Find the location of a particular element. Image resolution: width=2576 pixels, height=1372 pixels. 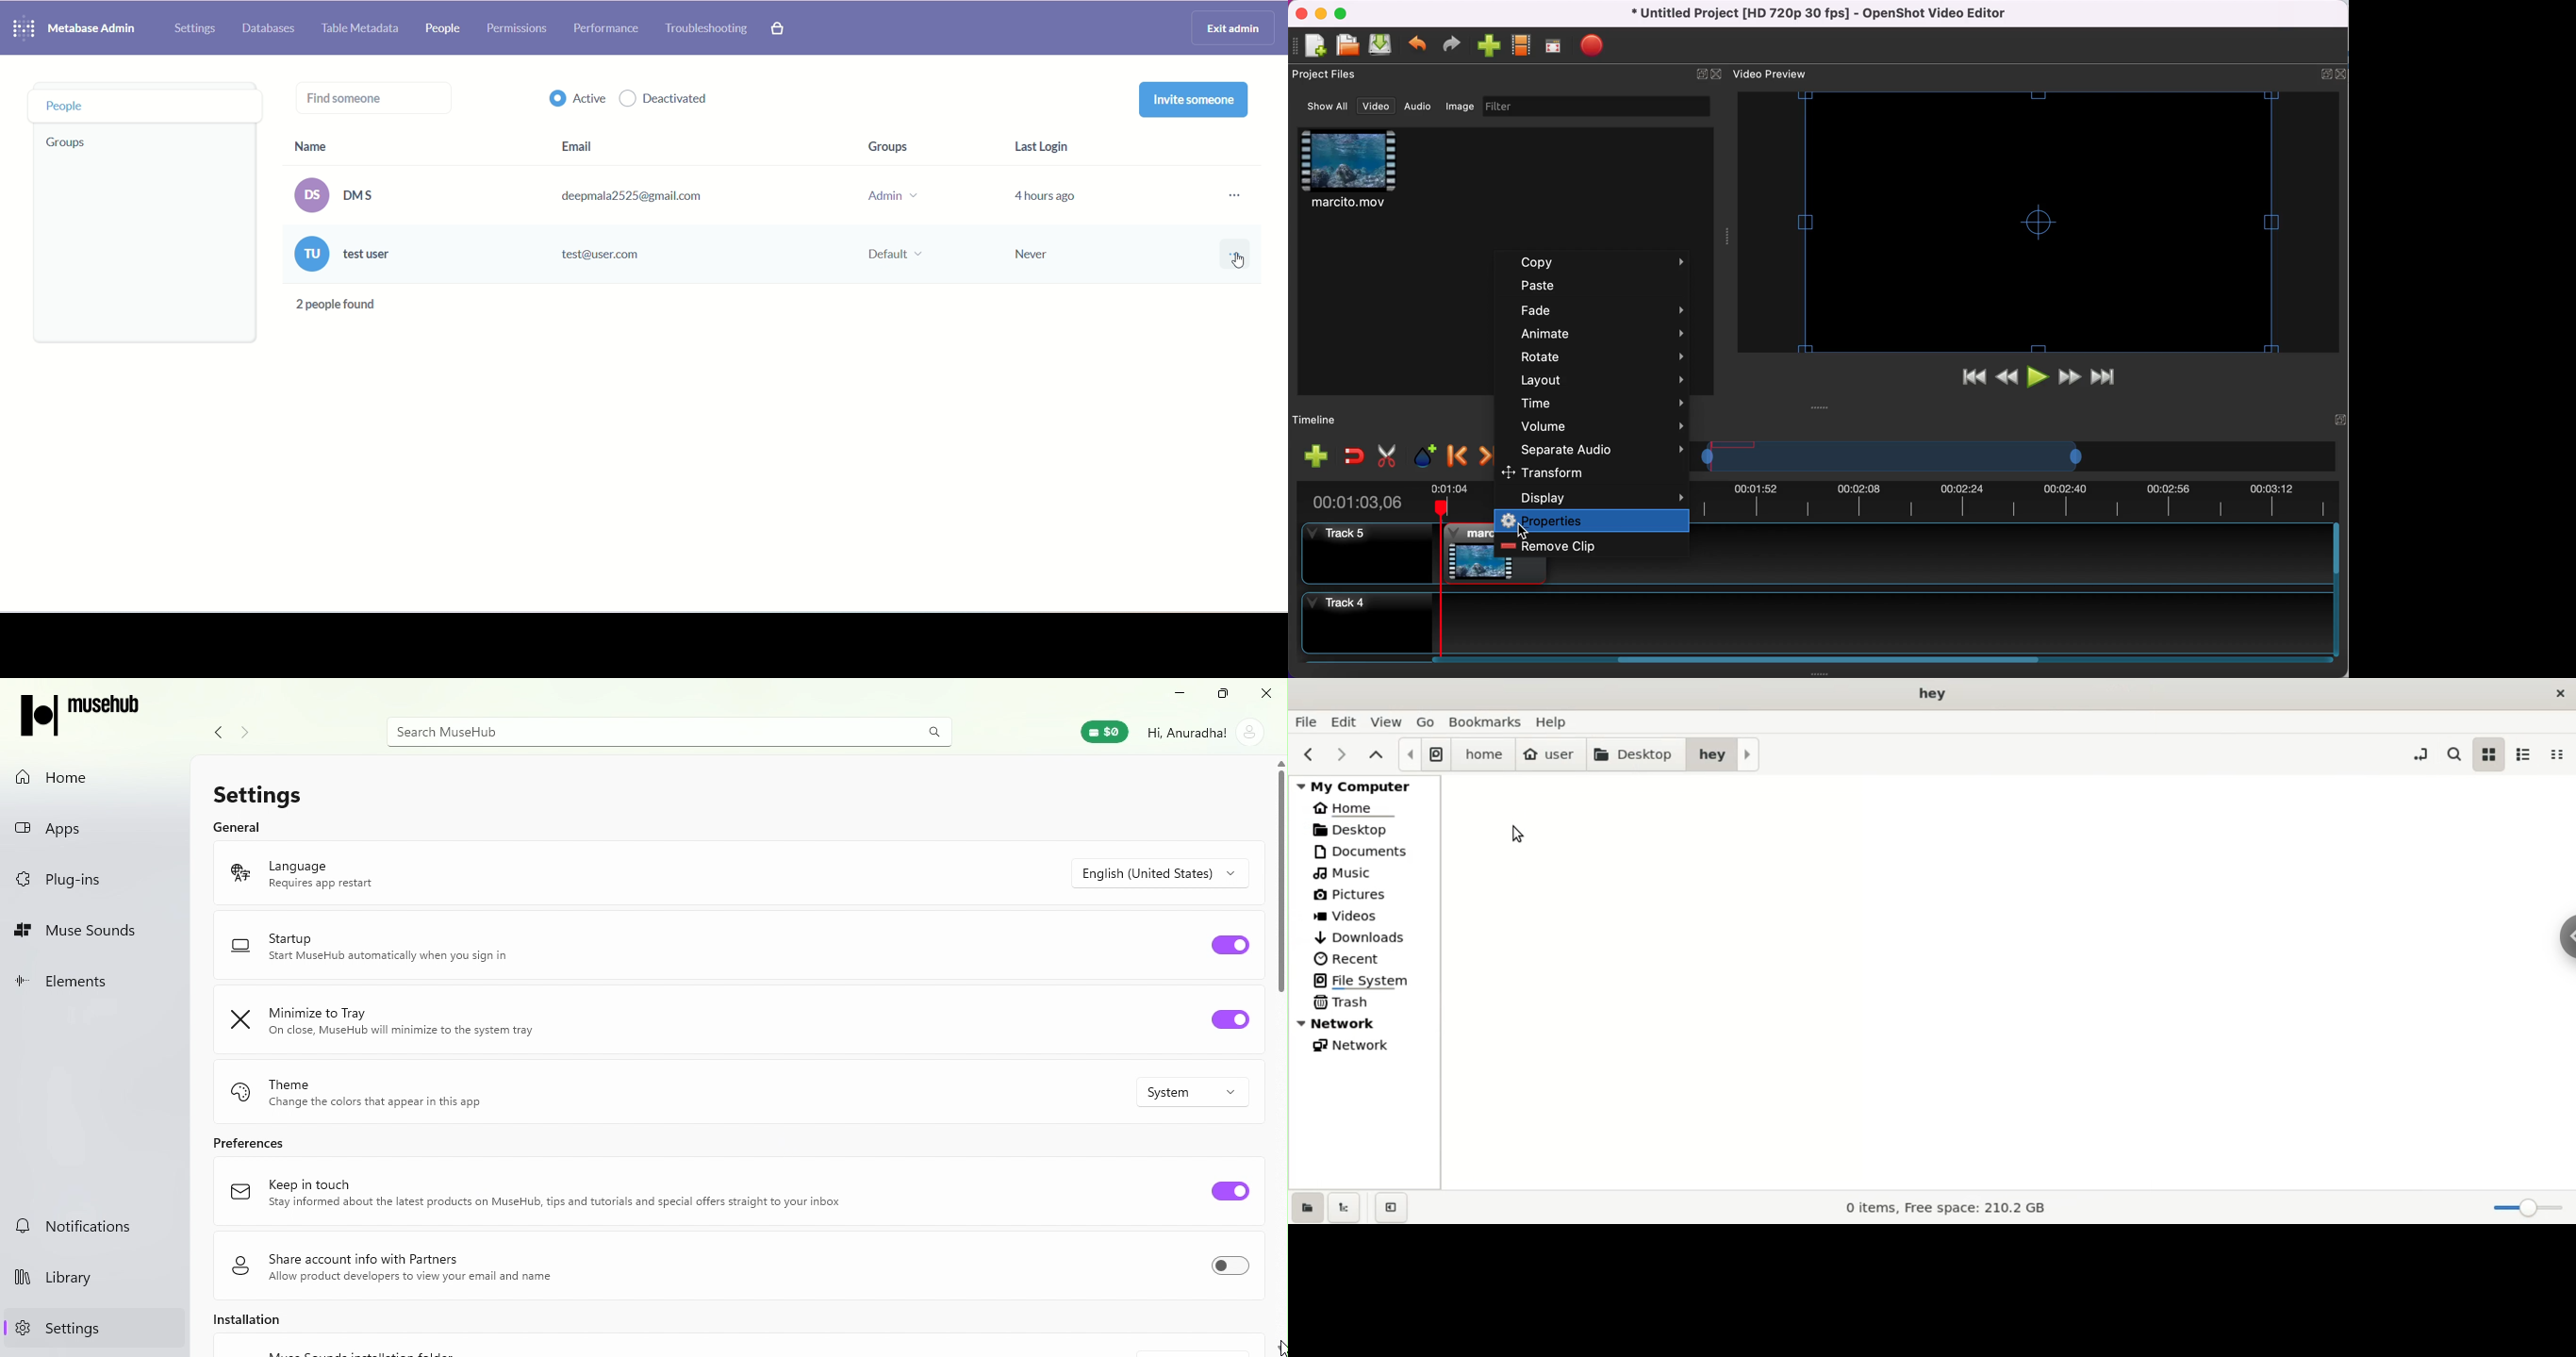

metabase admin is located at coordinates (97, 32).